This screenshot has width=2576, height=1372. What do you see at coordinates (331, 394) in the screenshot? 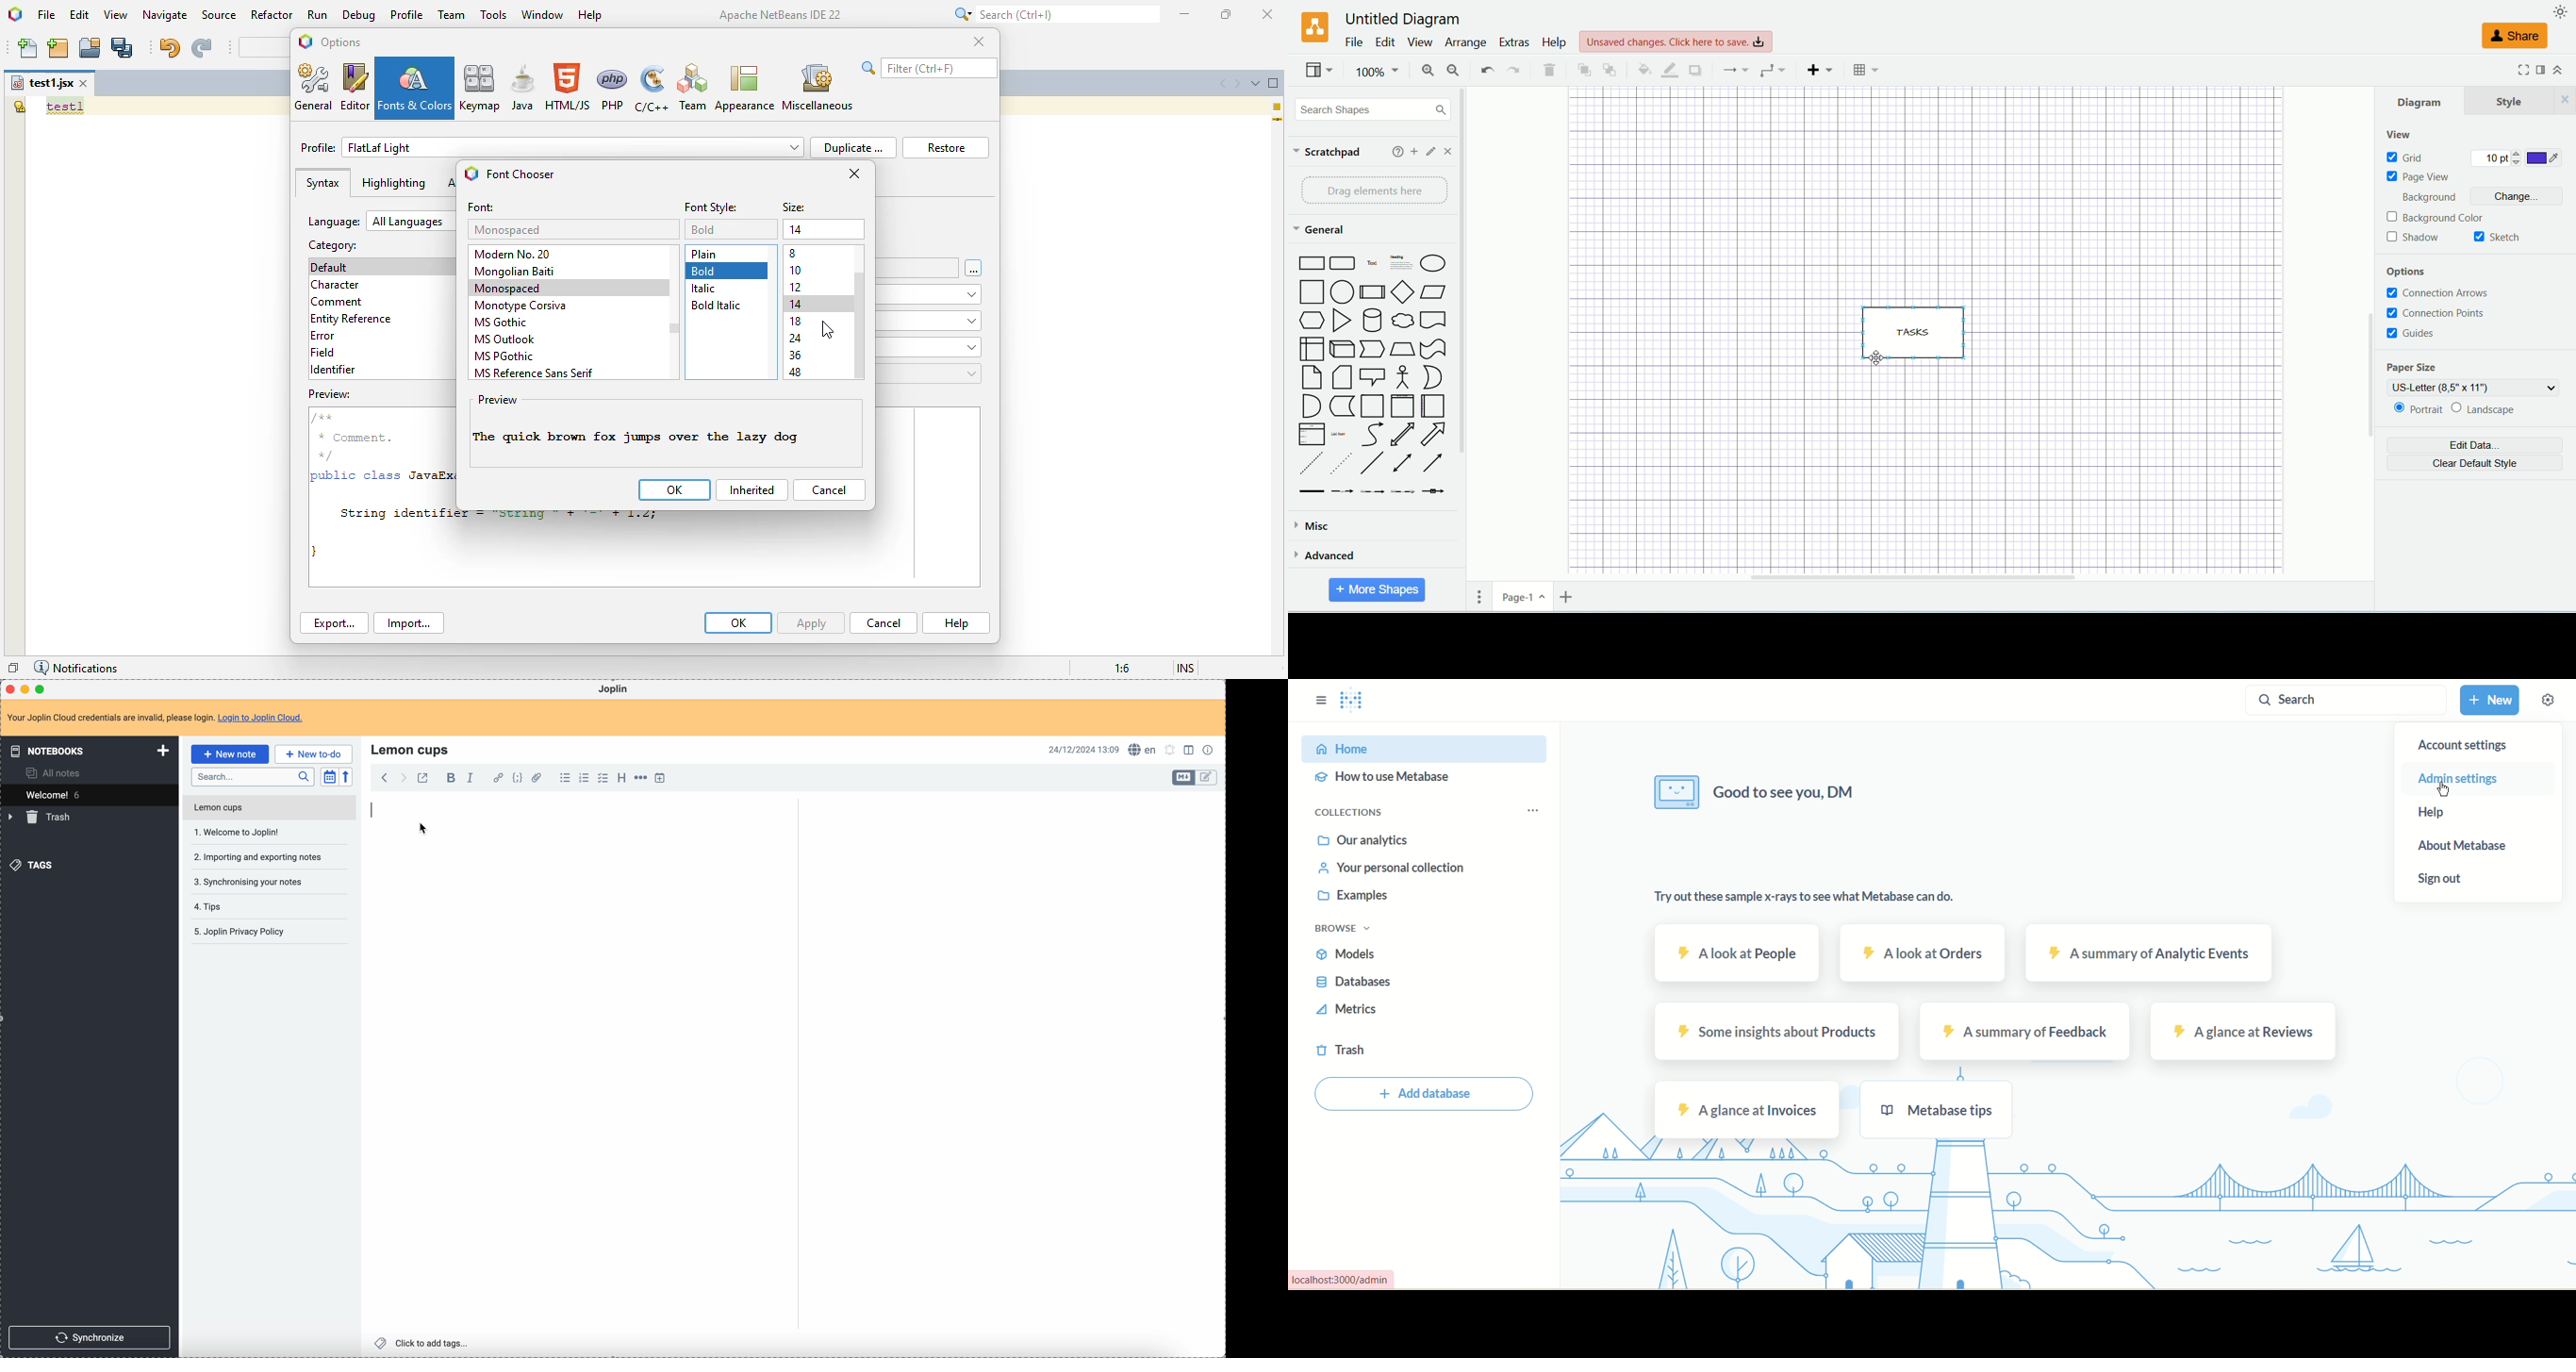
I see `preview: ` at bounding box center [331, 394].